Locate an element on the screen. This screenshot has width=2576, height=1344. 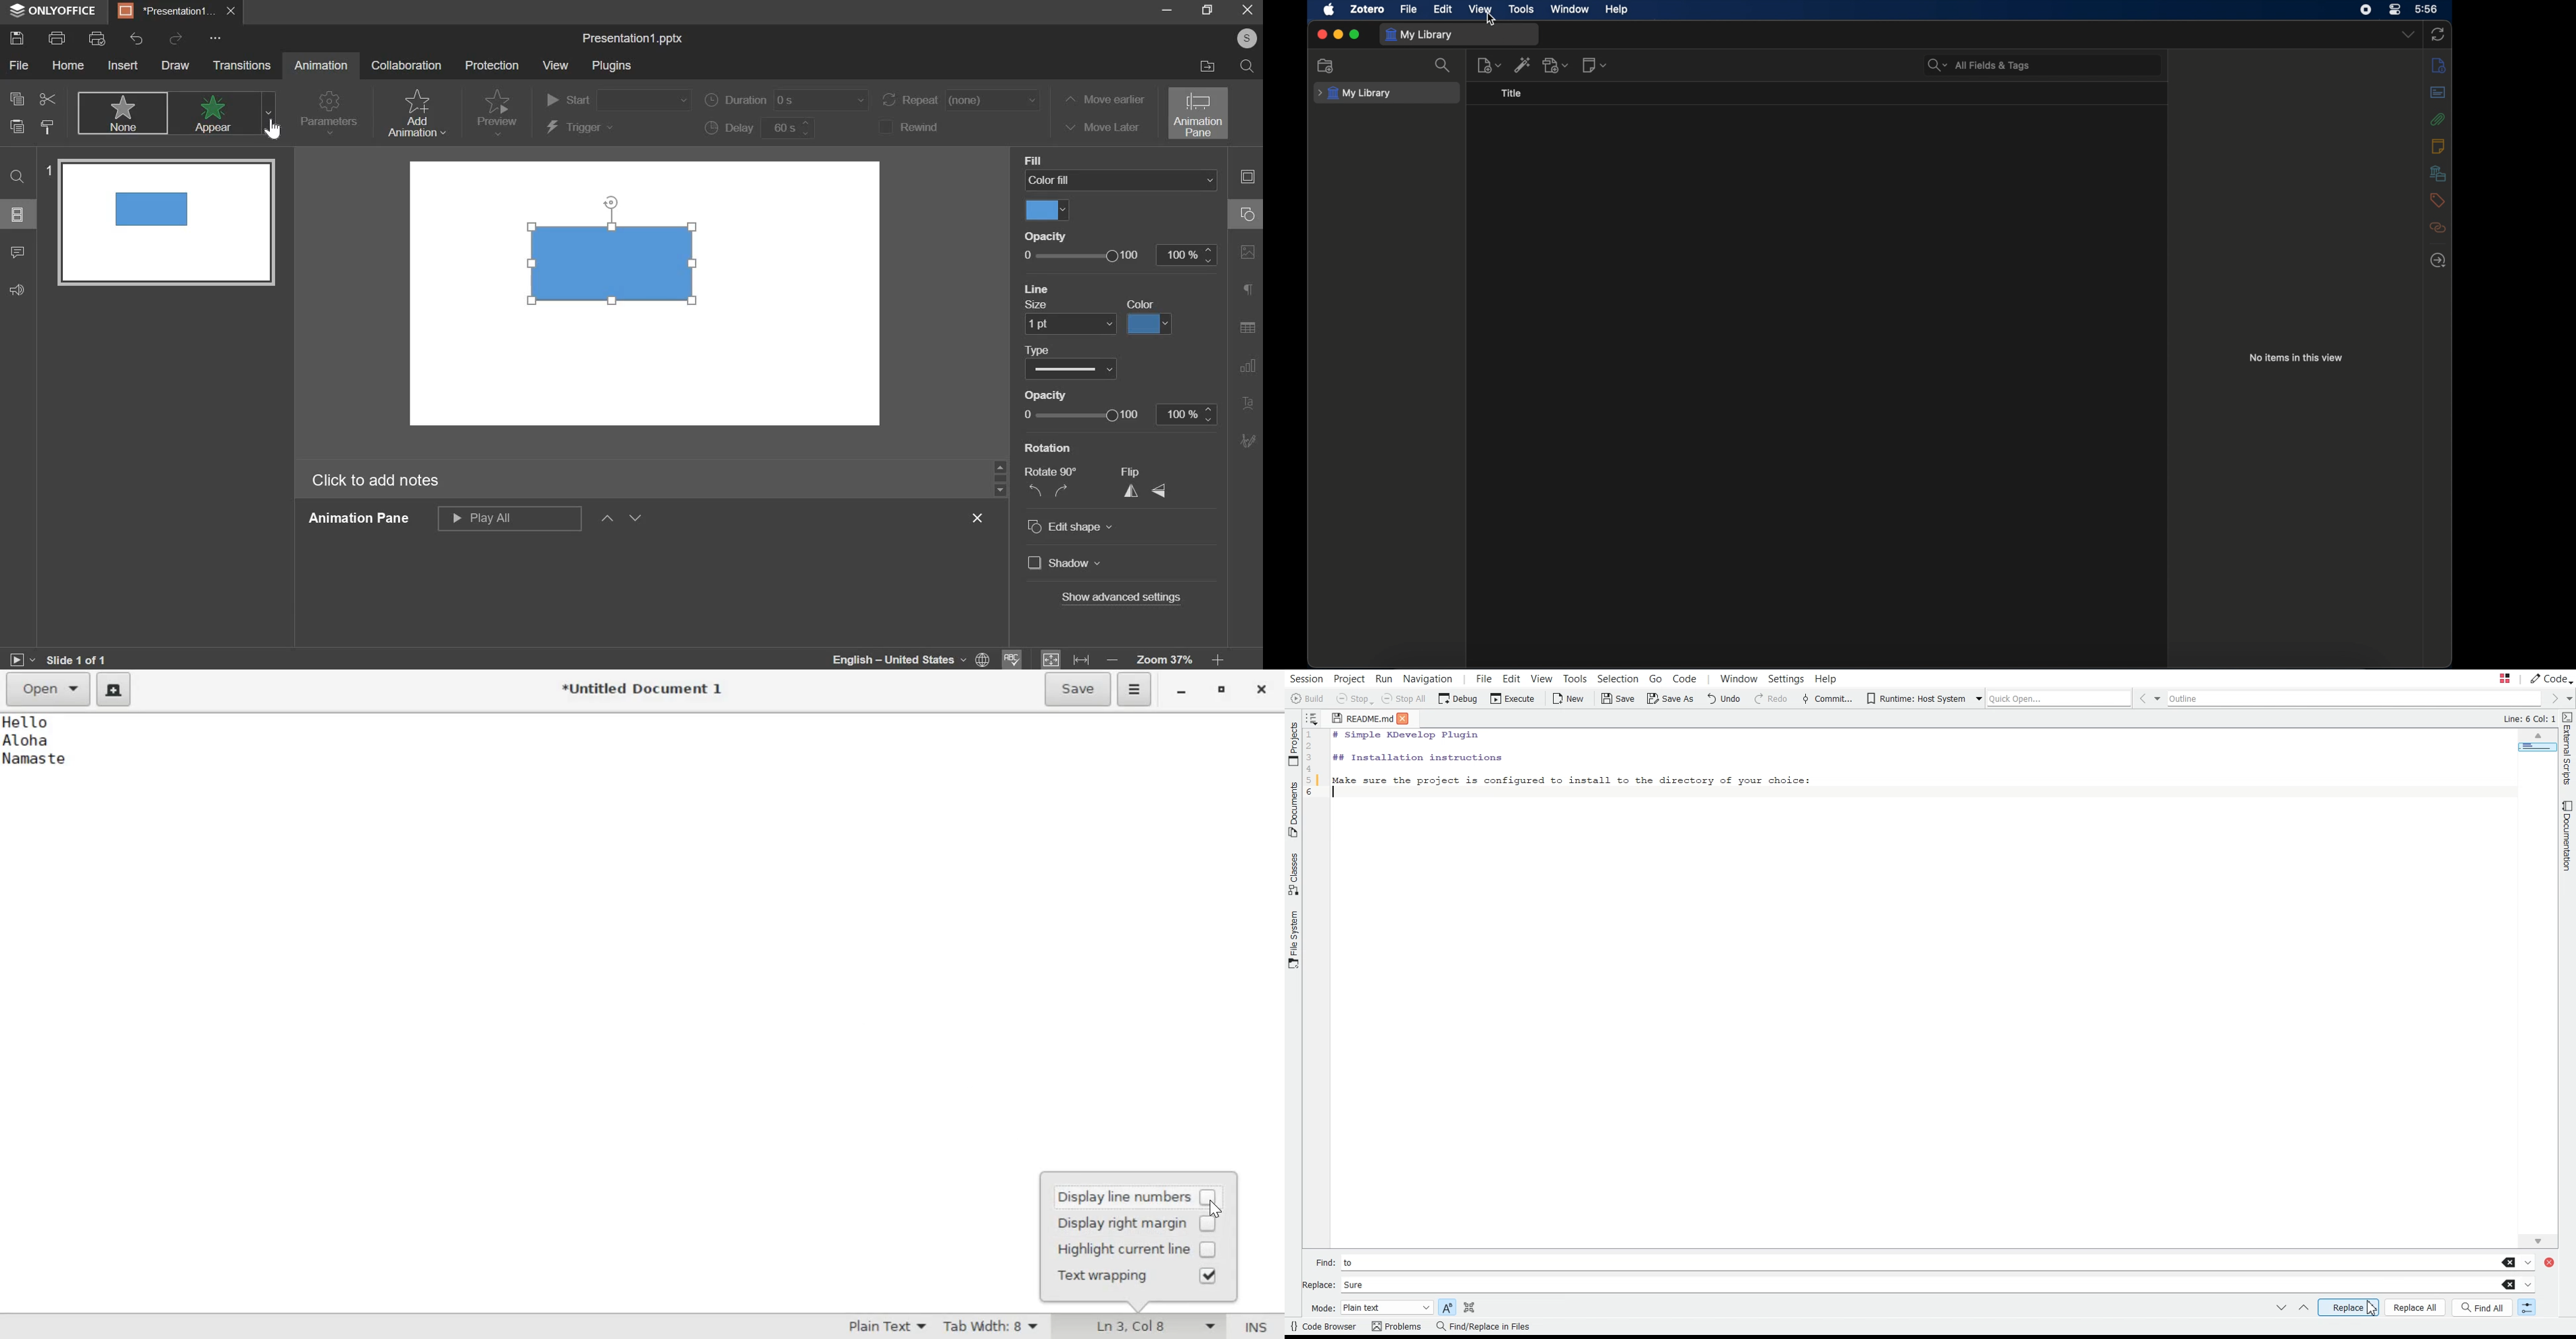
color fill is located at coordinates (1046, 209).